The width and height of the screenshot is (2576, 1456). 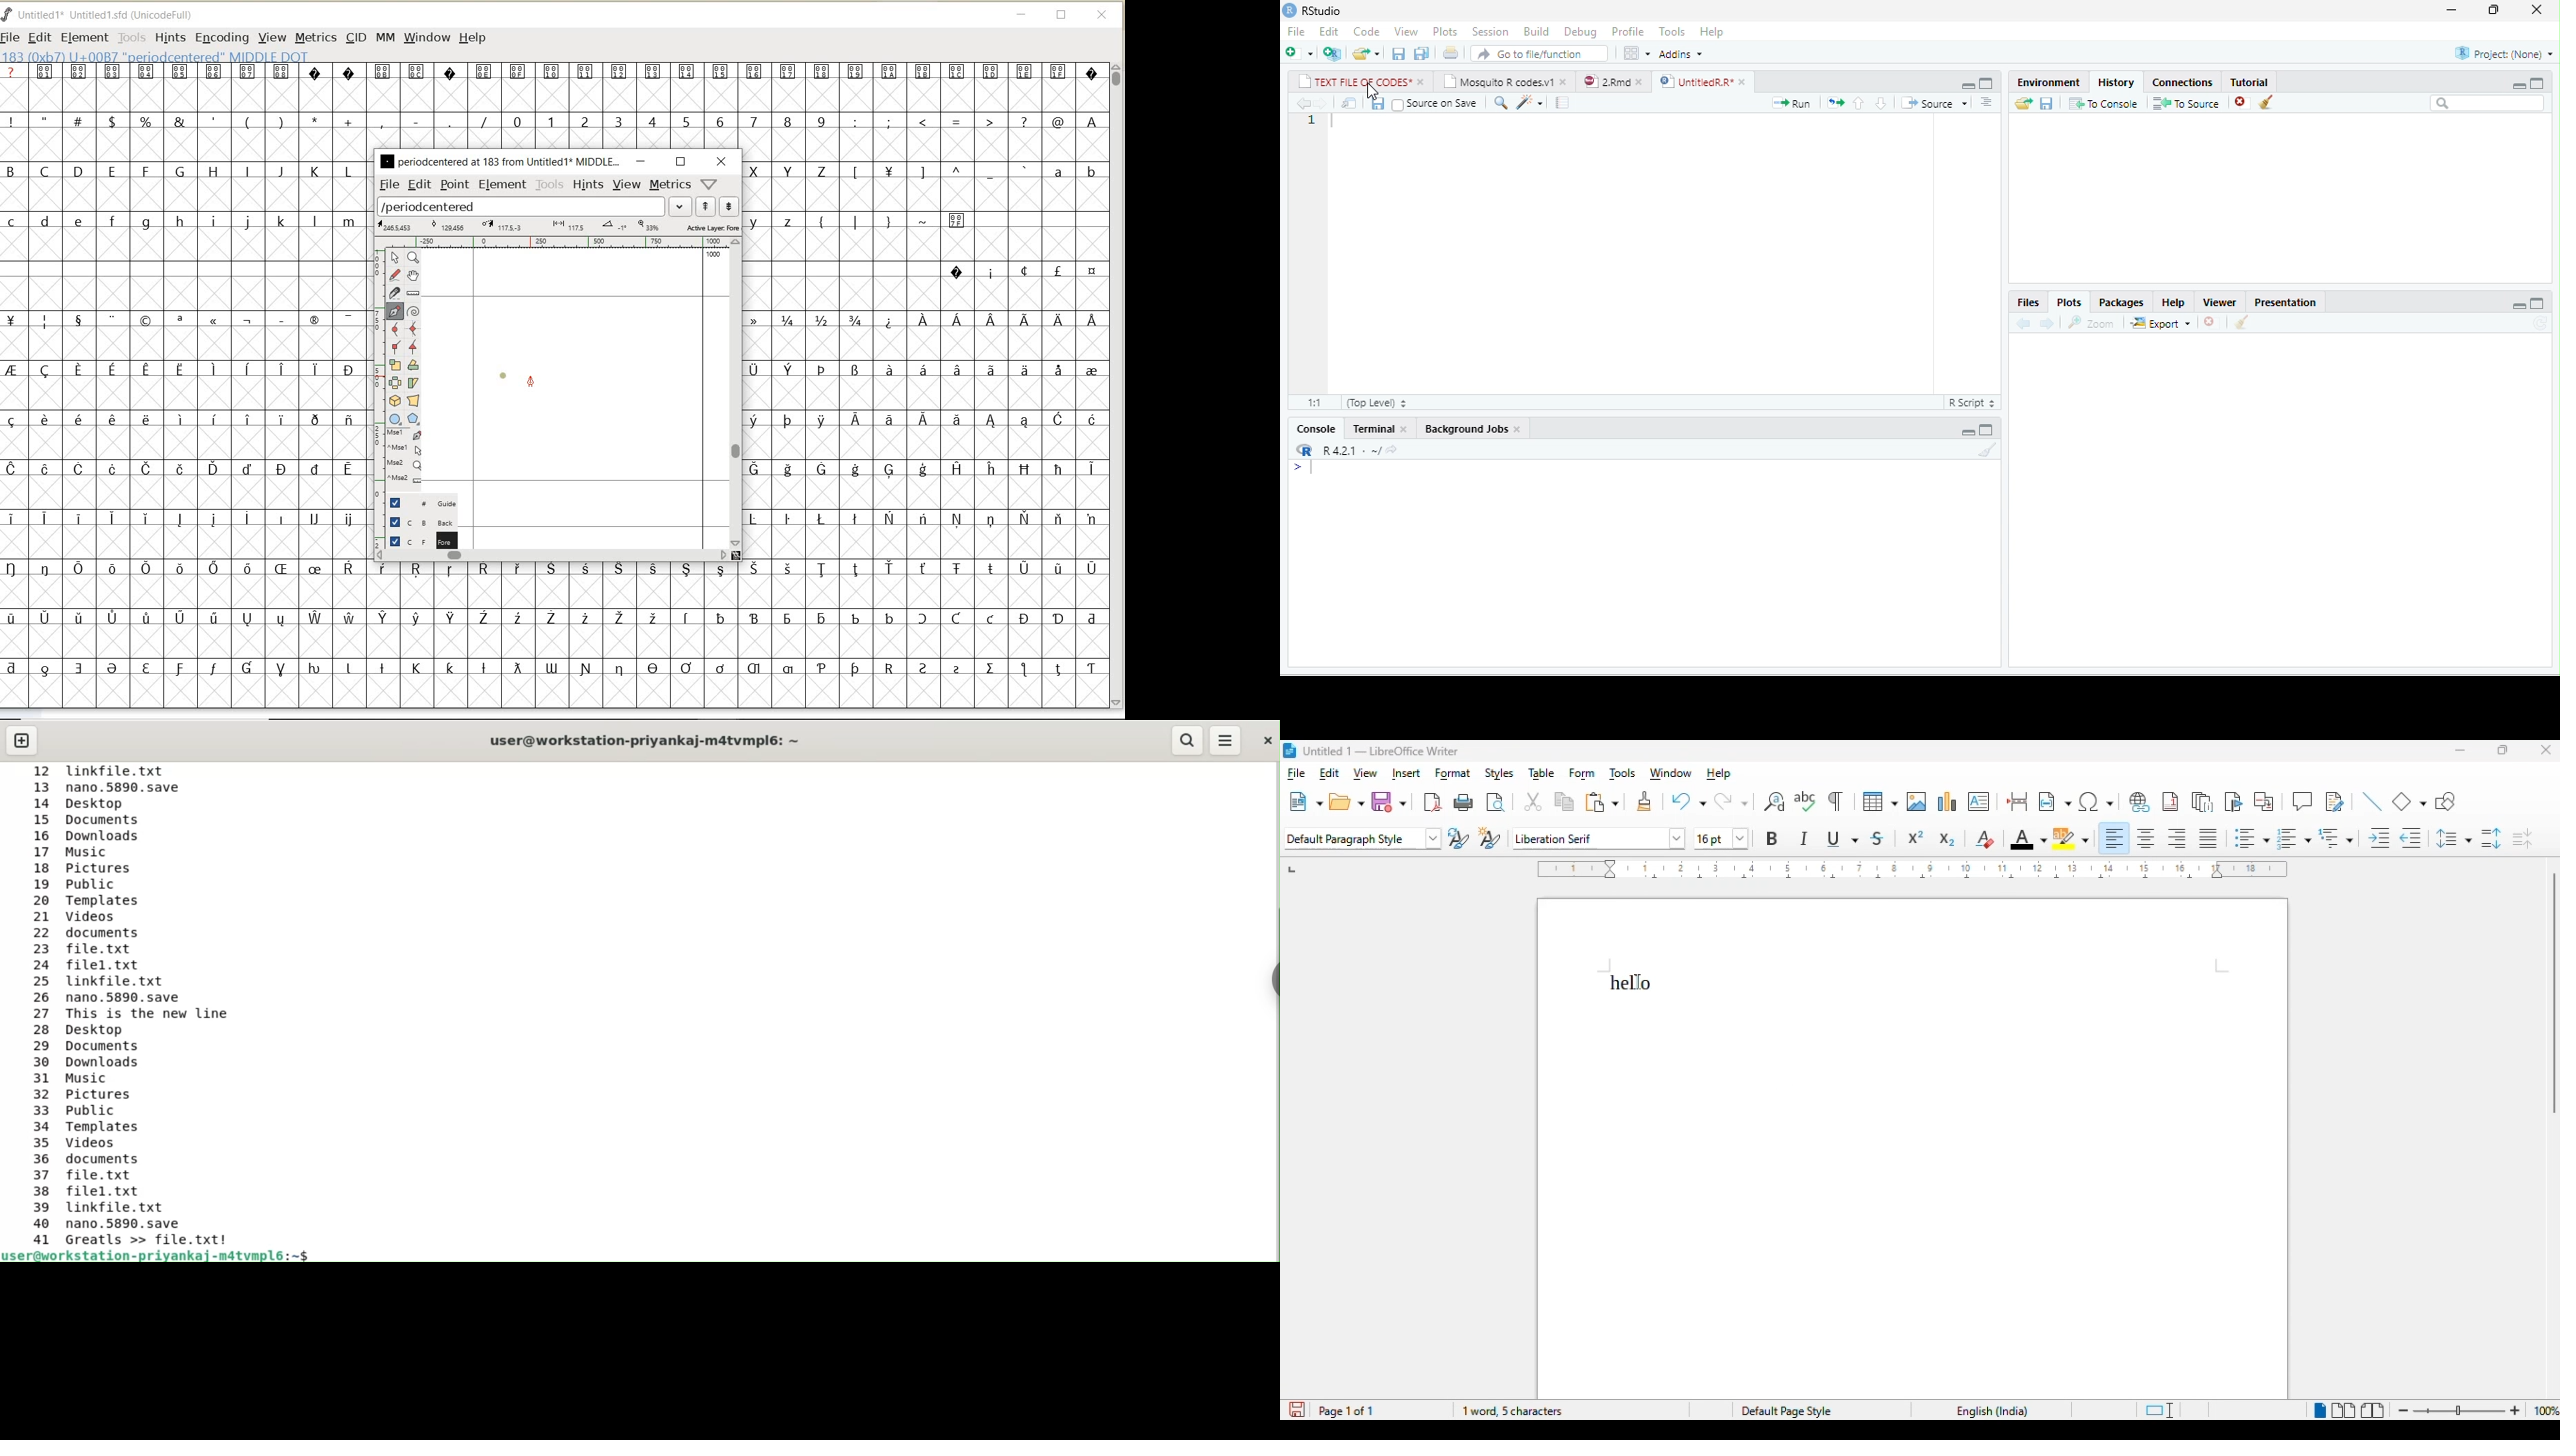 What do you see at coordinates (1673, 33) in the screenshot?
I see `Tools` at bounding box center [1673, 33].